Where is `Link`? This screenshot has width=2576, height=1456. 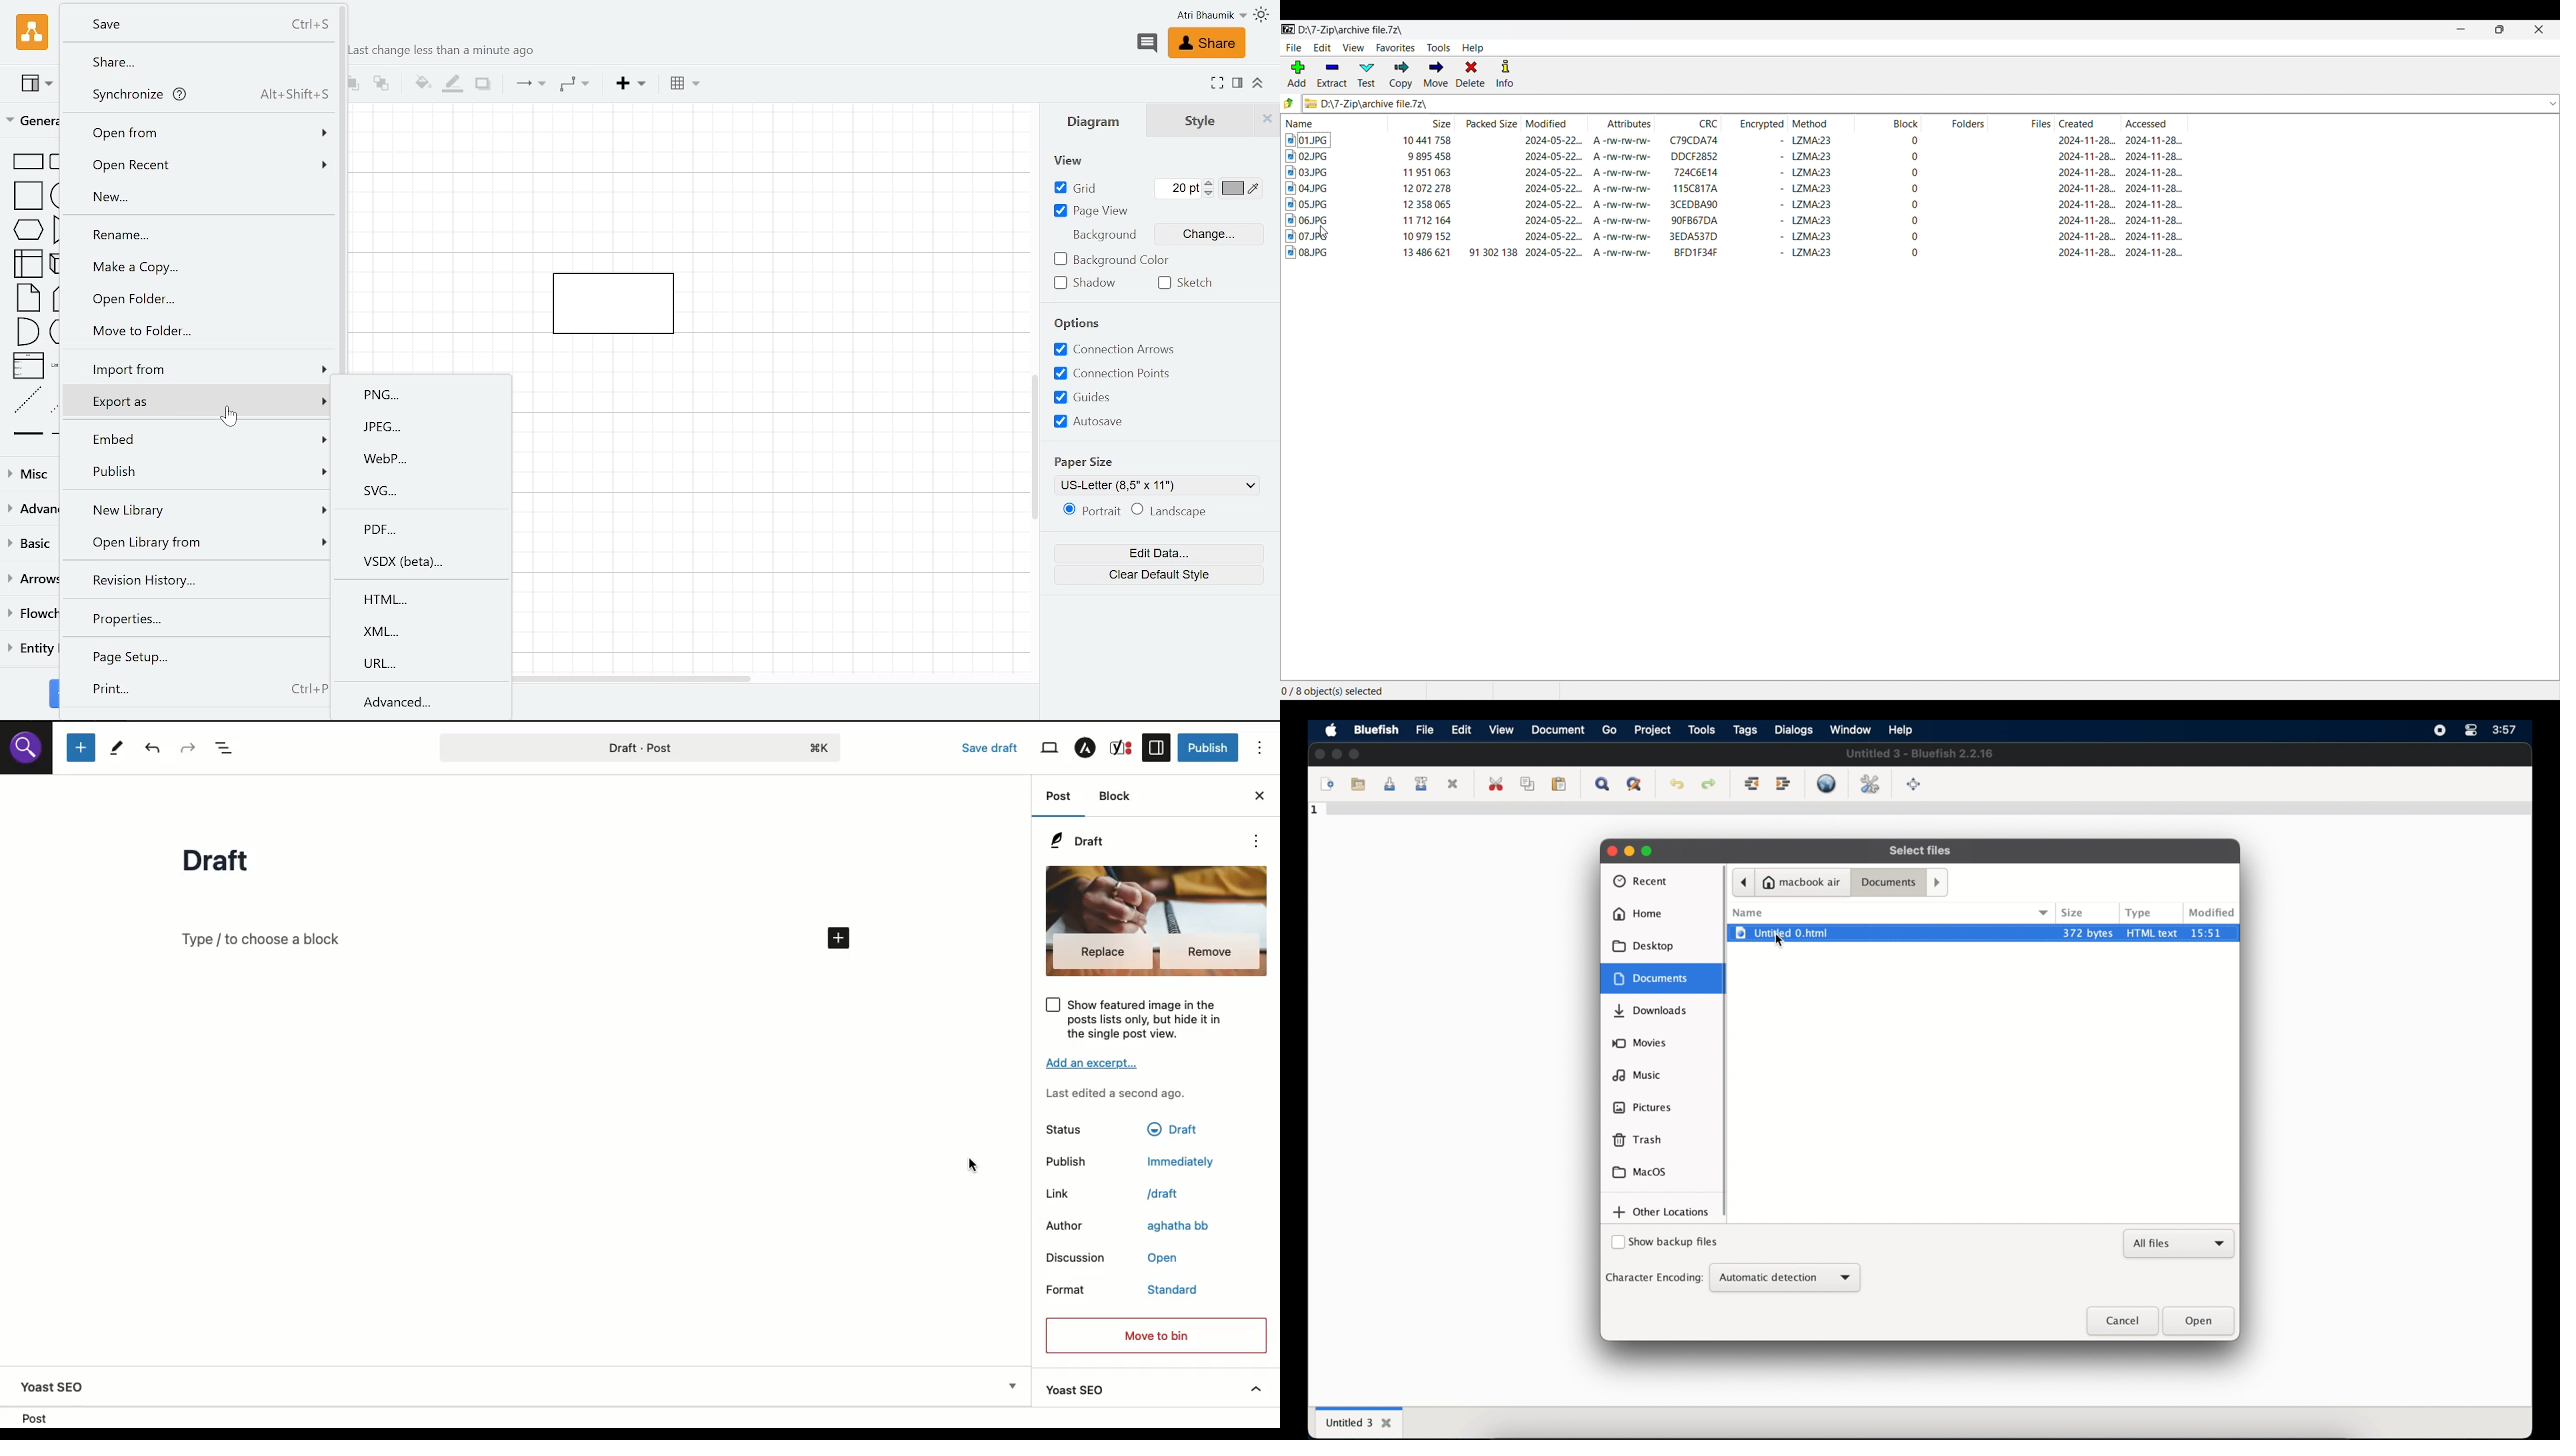 Link is located at coordinates (1060, 1194).